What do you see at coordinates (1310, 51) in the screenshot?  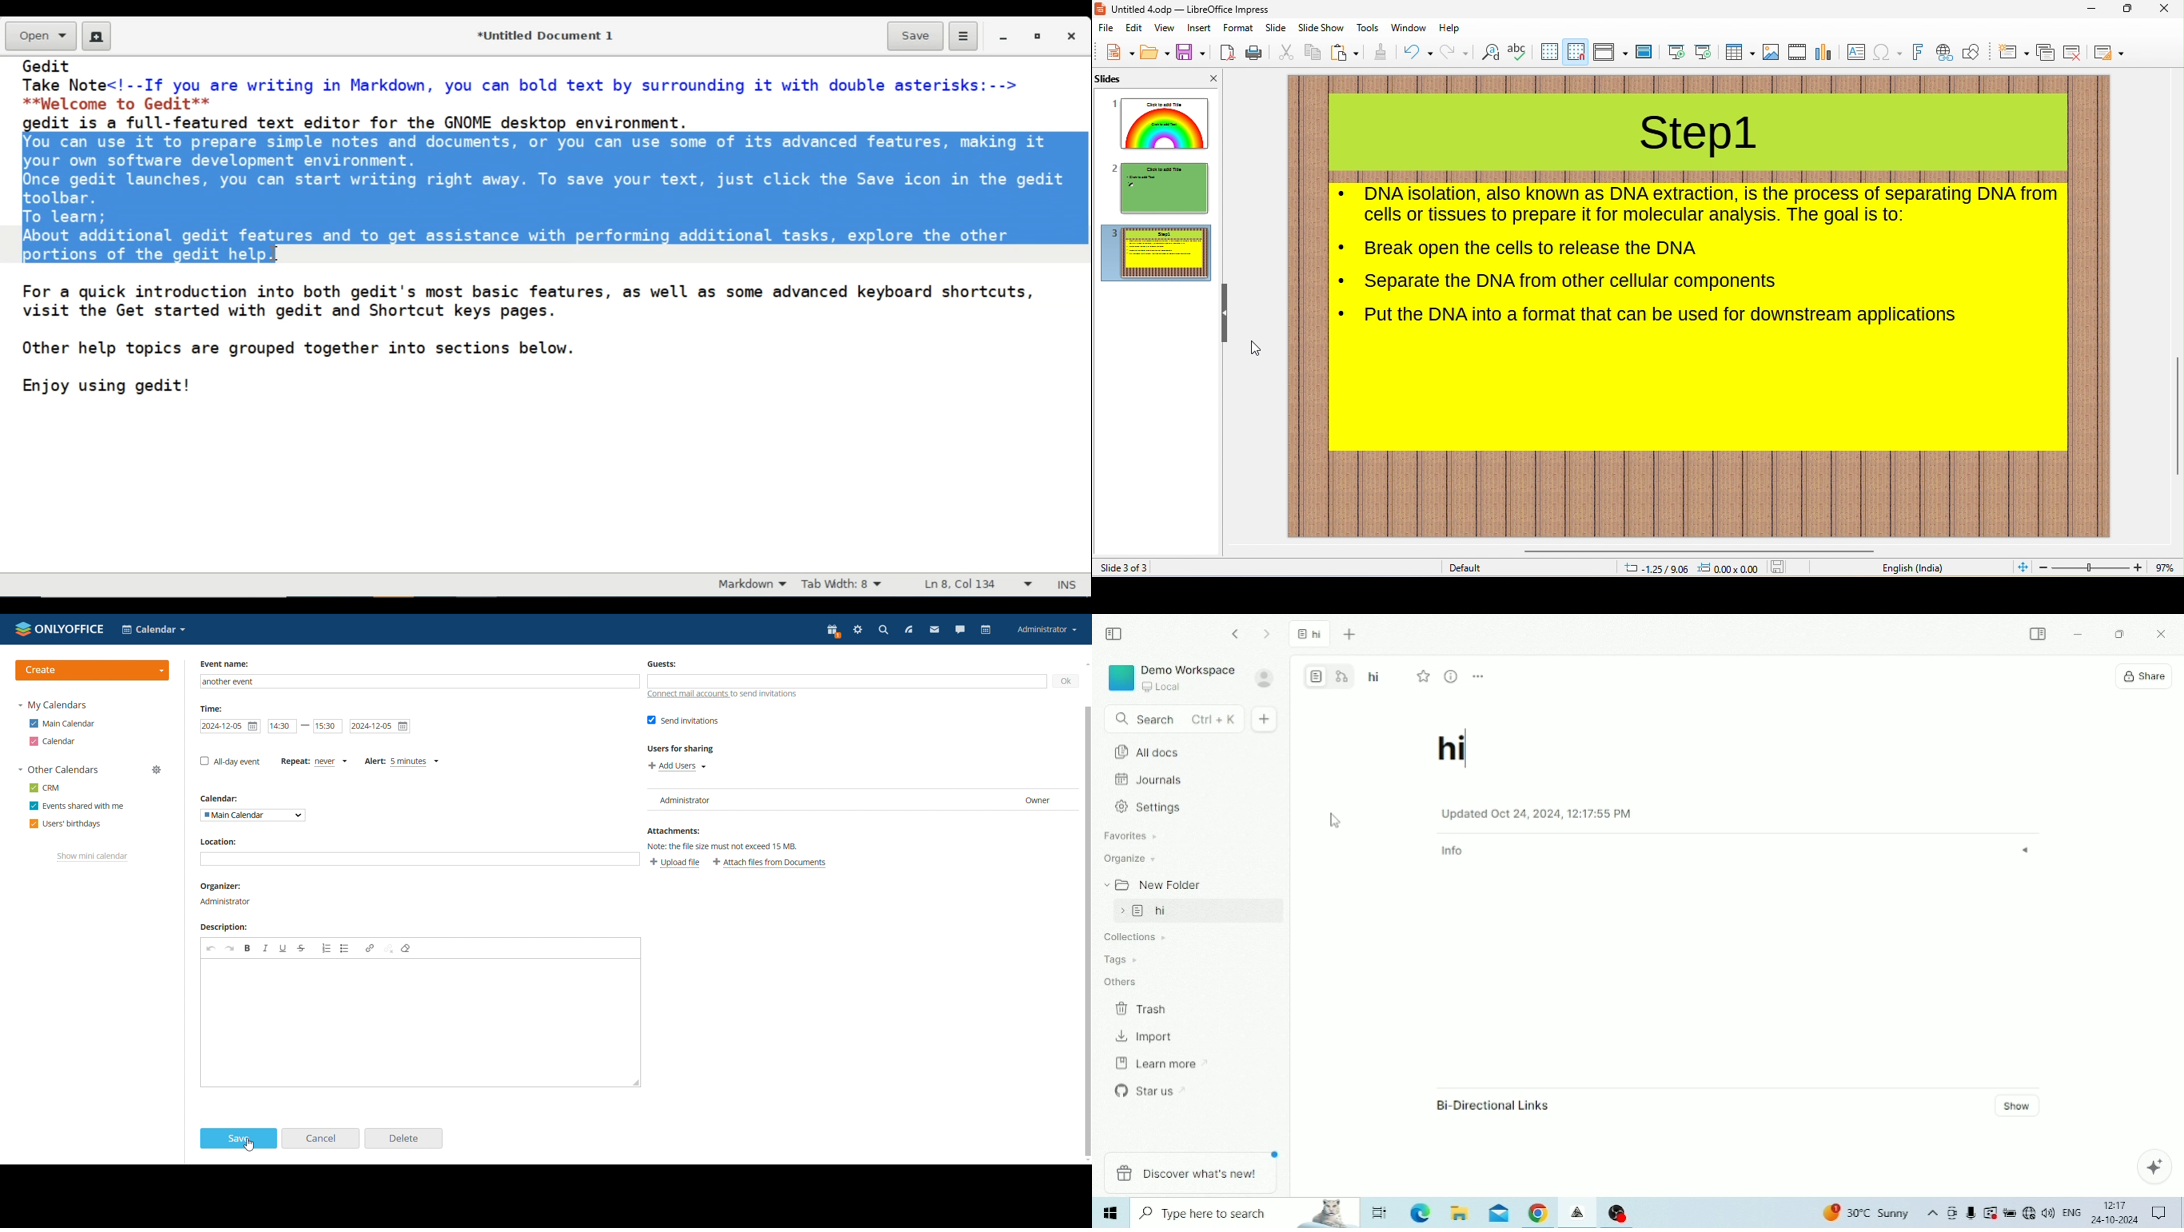 I see `copy` at bounding box center [1310, 51].